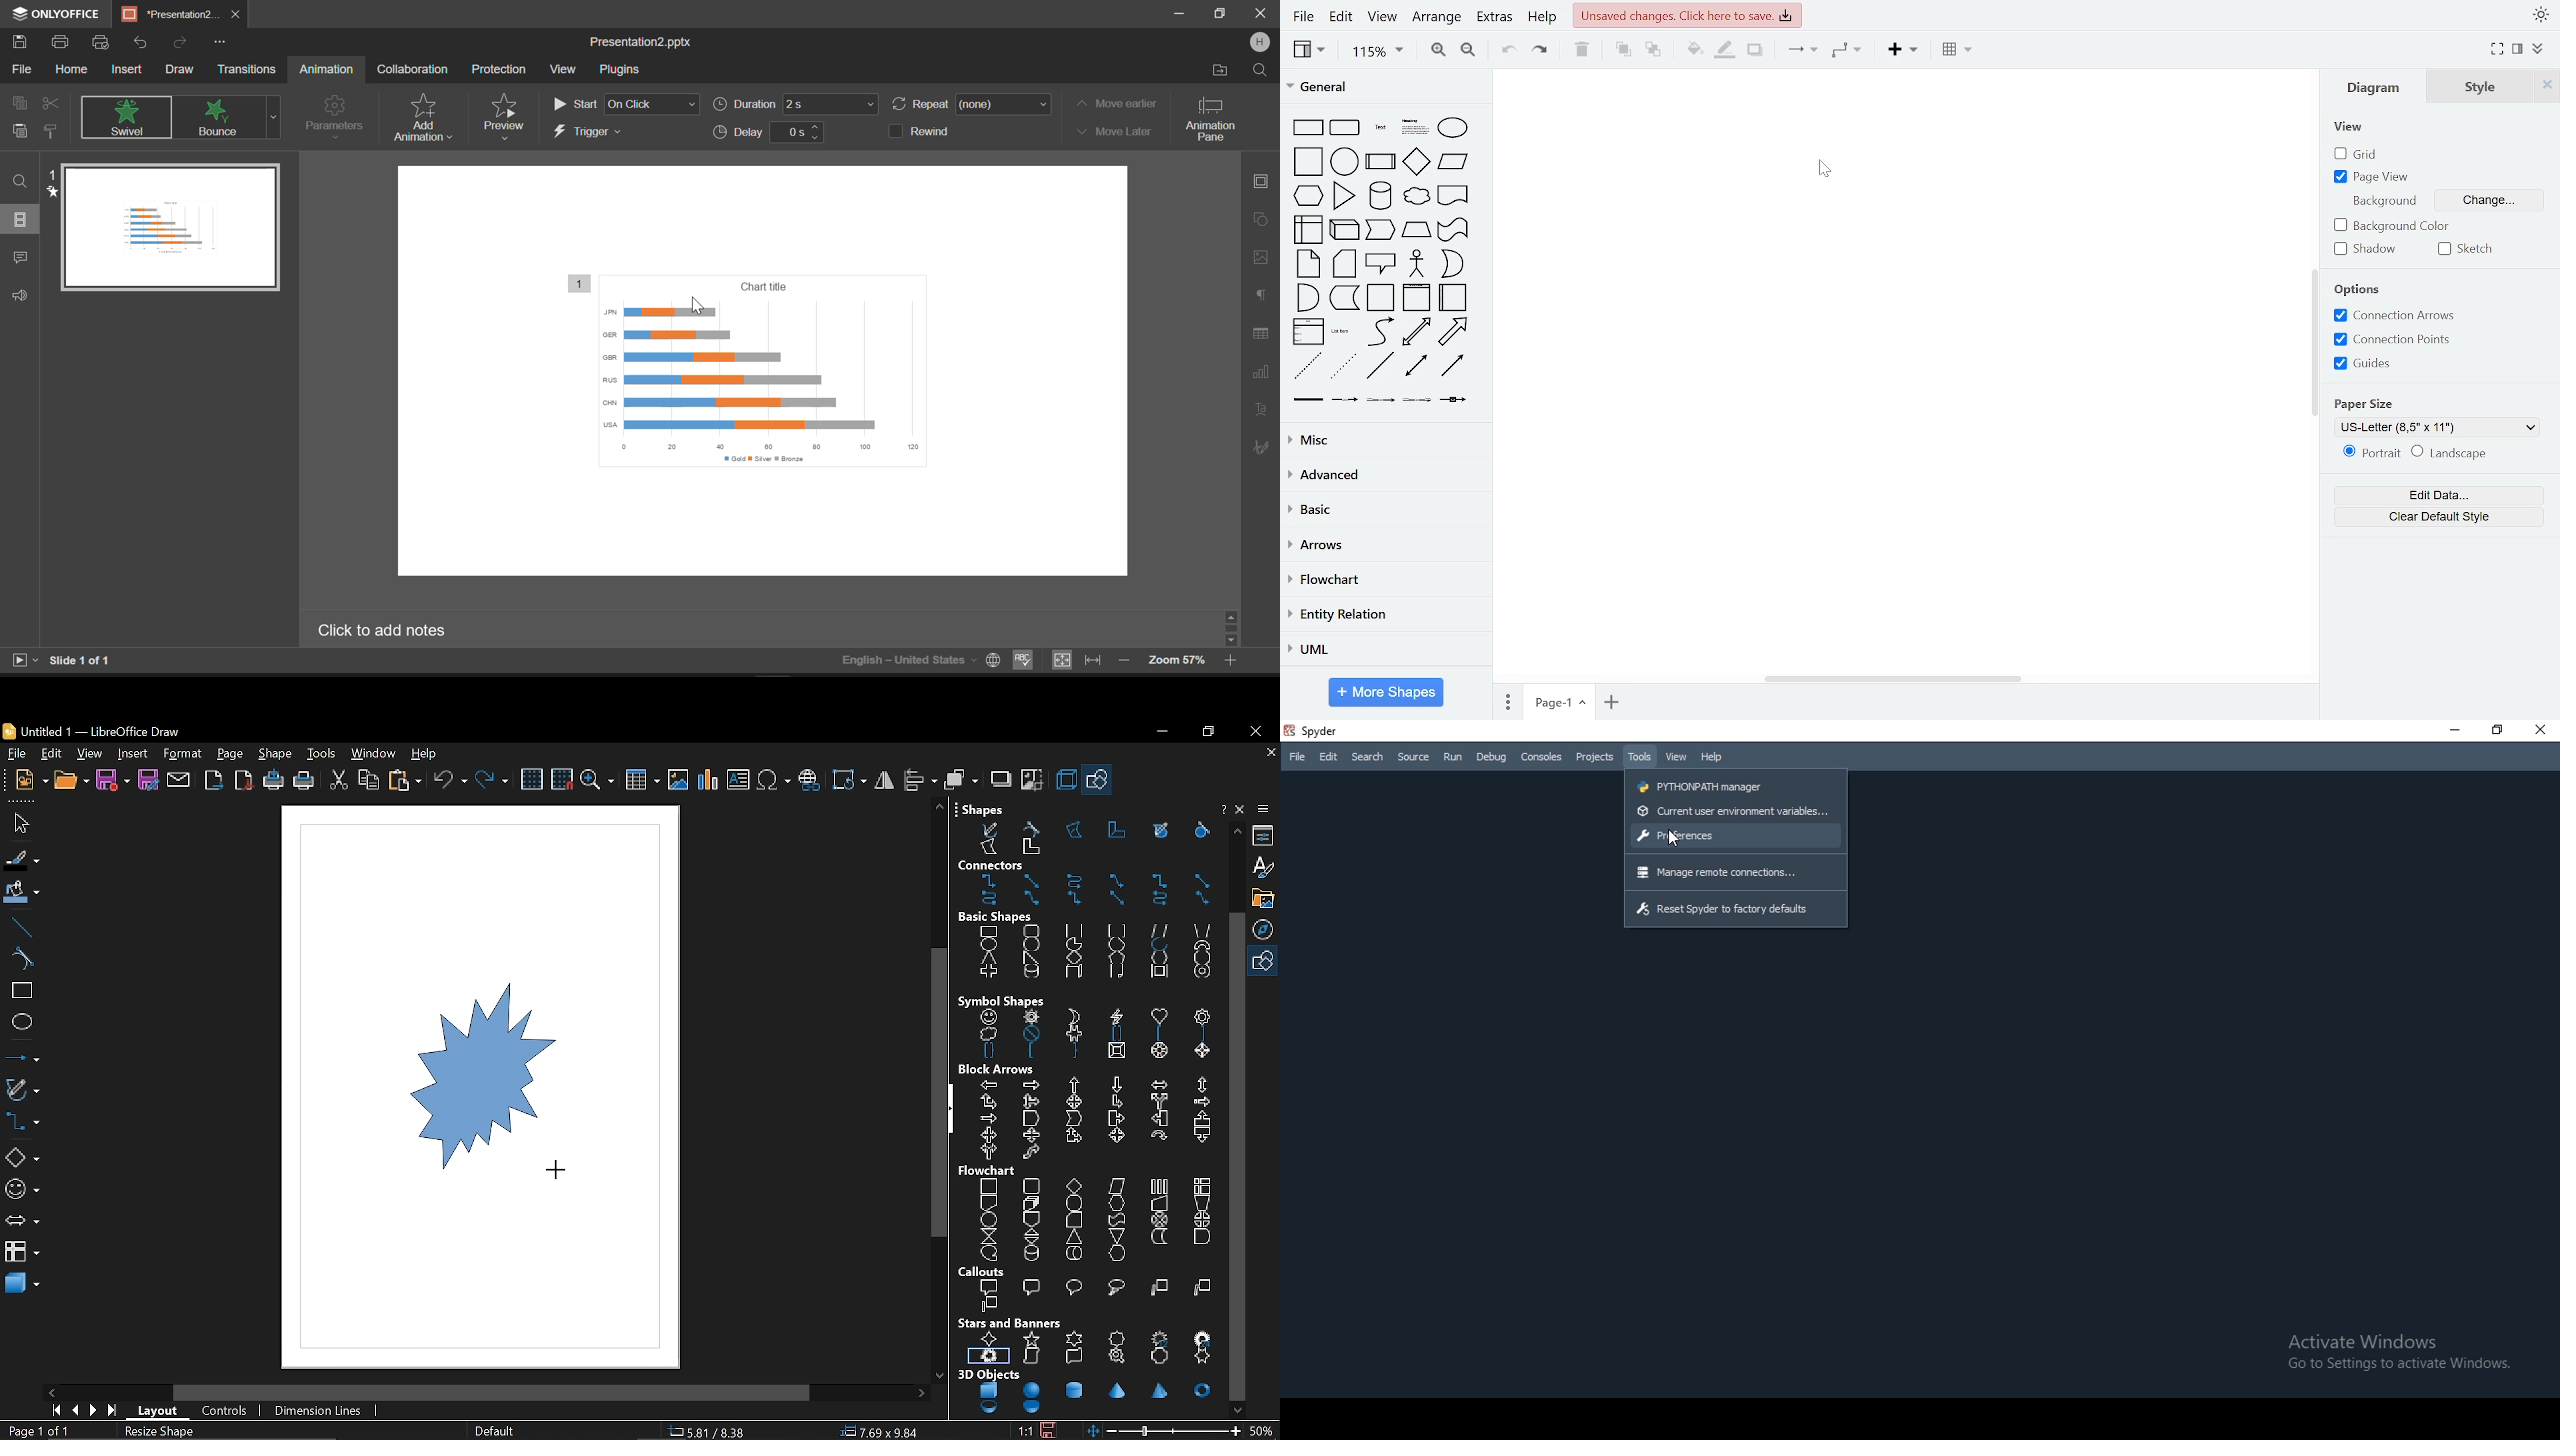 The image size is (2576, 1456). I want to click on rectangle, so click(18, 991).